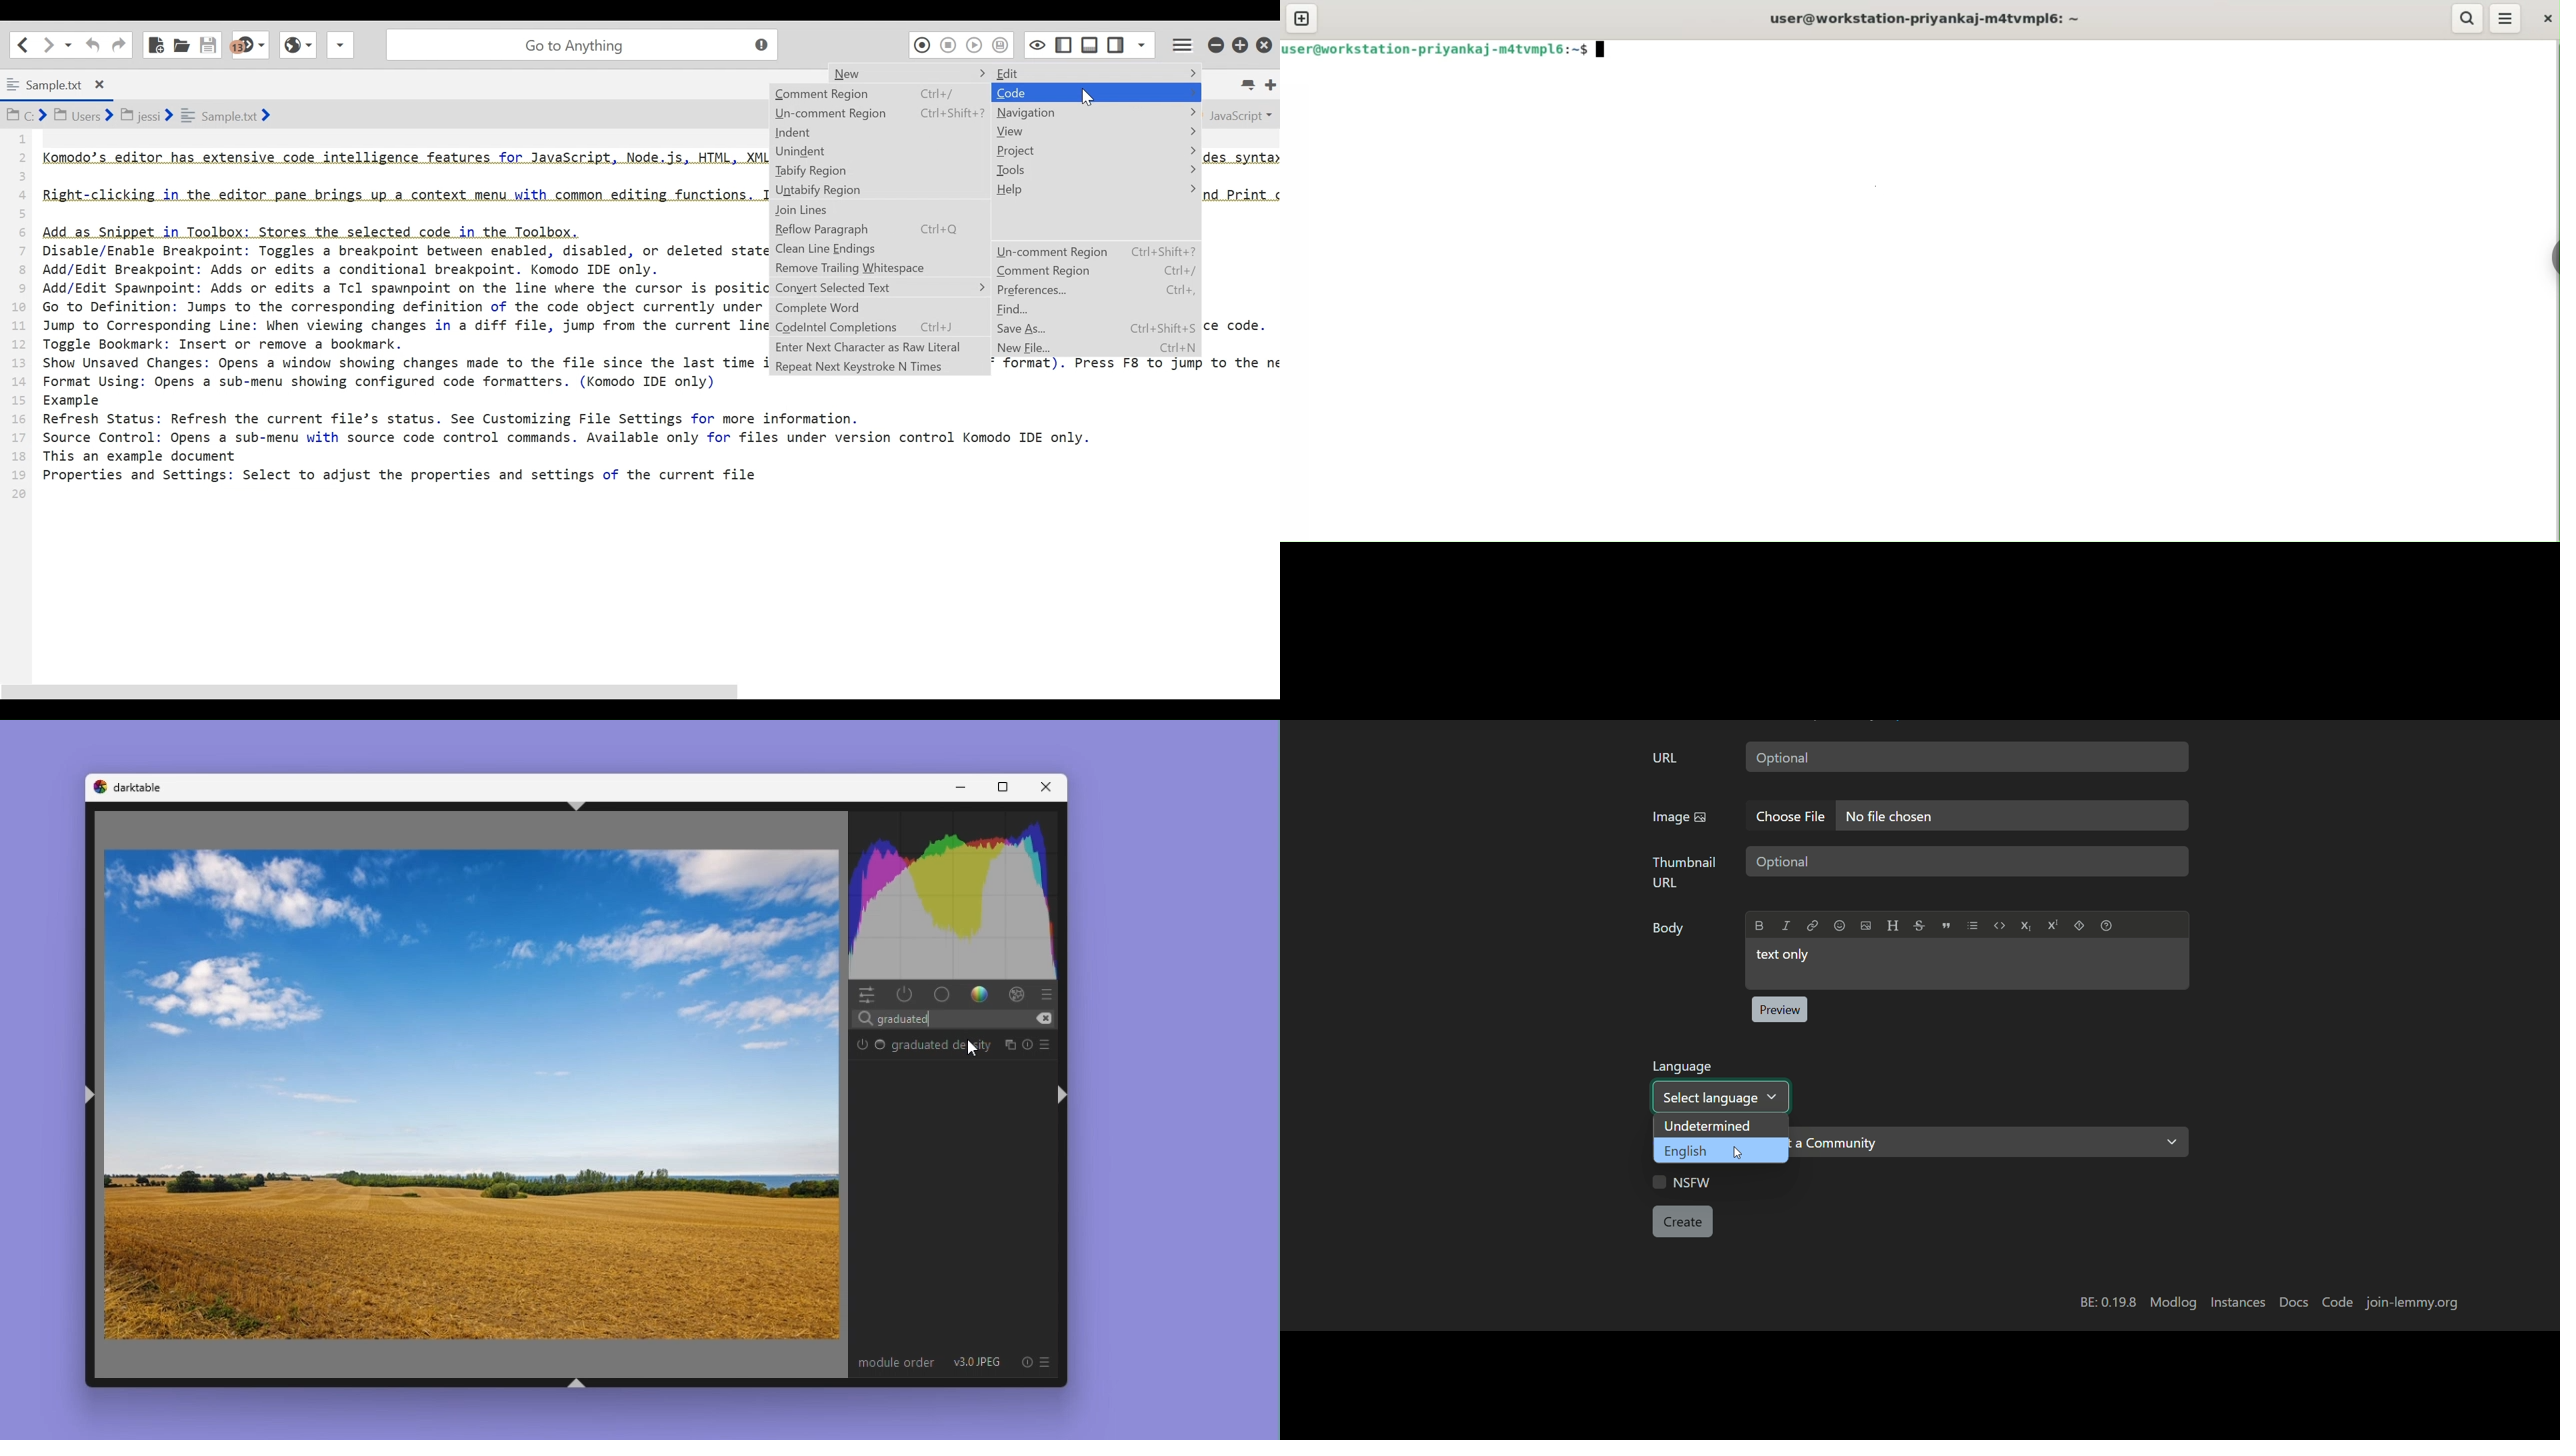 This screenshot has height=1456, width=2576. What do you see at coordinates (879, 328) in the screenshot?
I see `CodeIntel Completions` at bounding box center [879, 328].